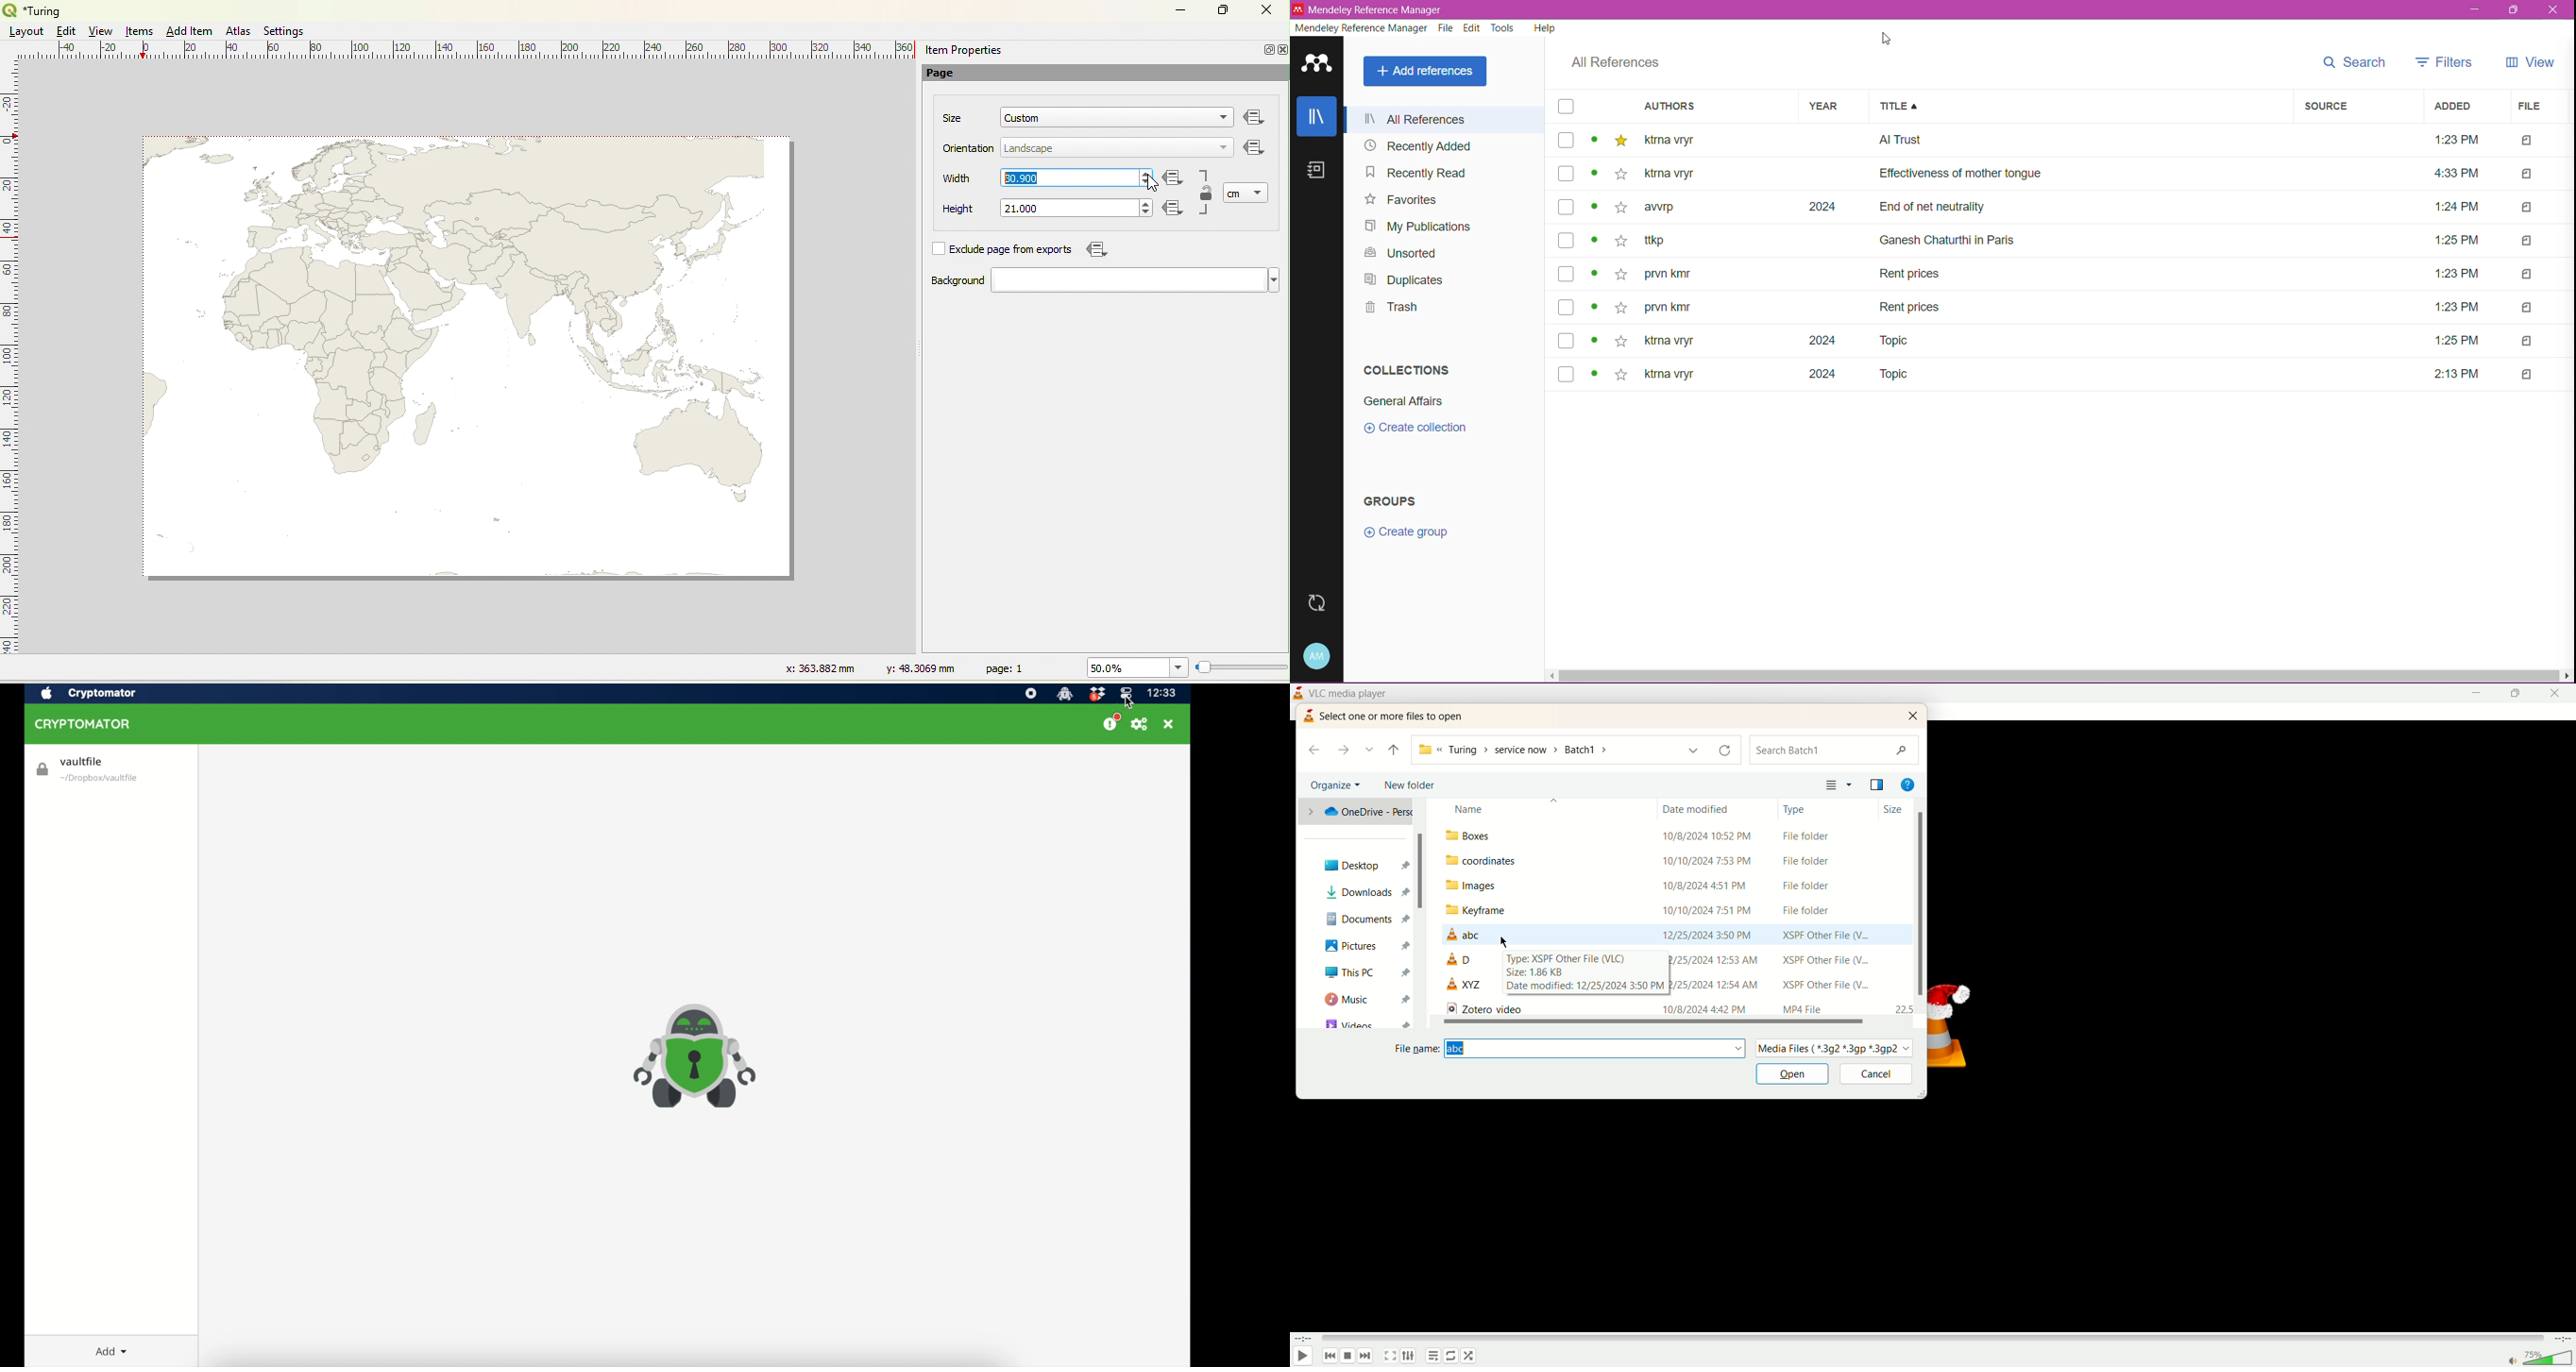 The width and height of the screenshot is (2576, 1372). I want to click on playlist, so click(1433, 1356).